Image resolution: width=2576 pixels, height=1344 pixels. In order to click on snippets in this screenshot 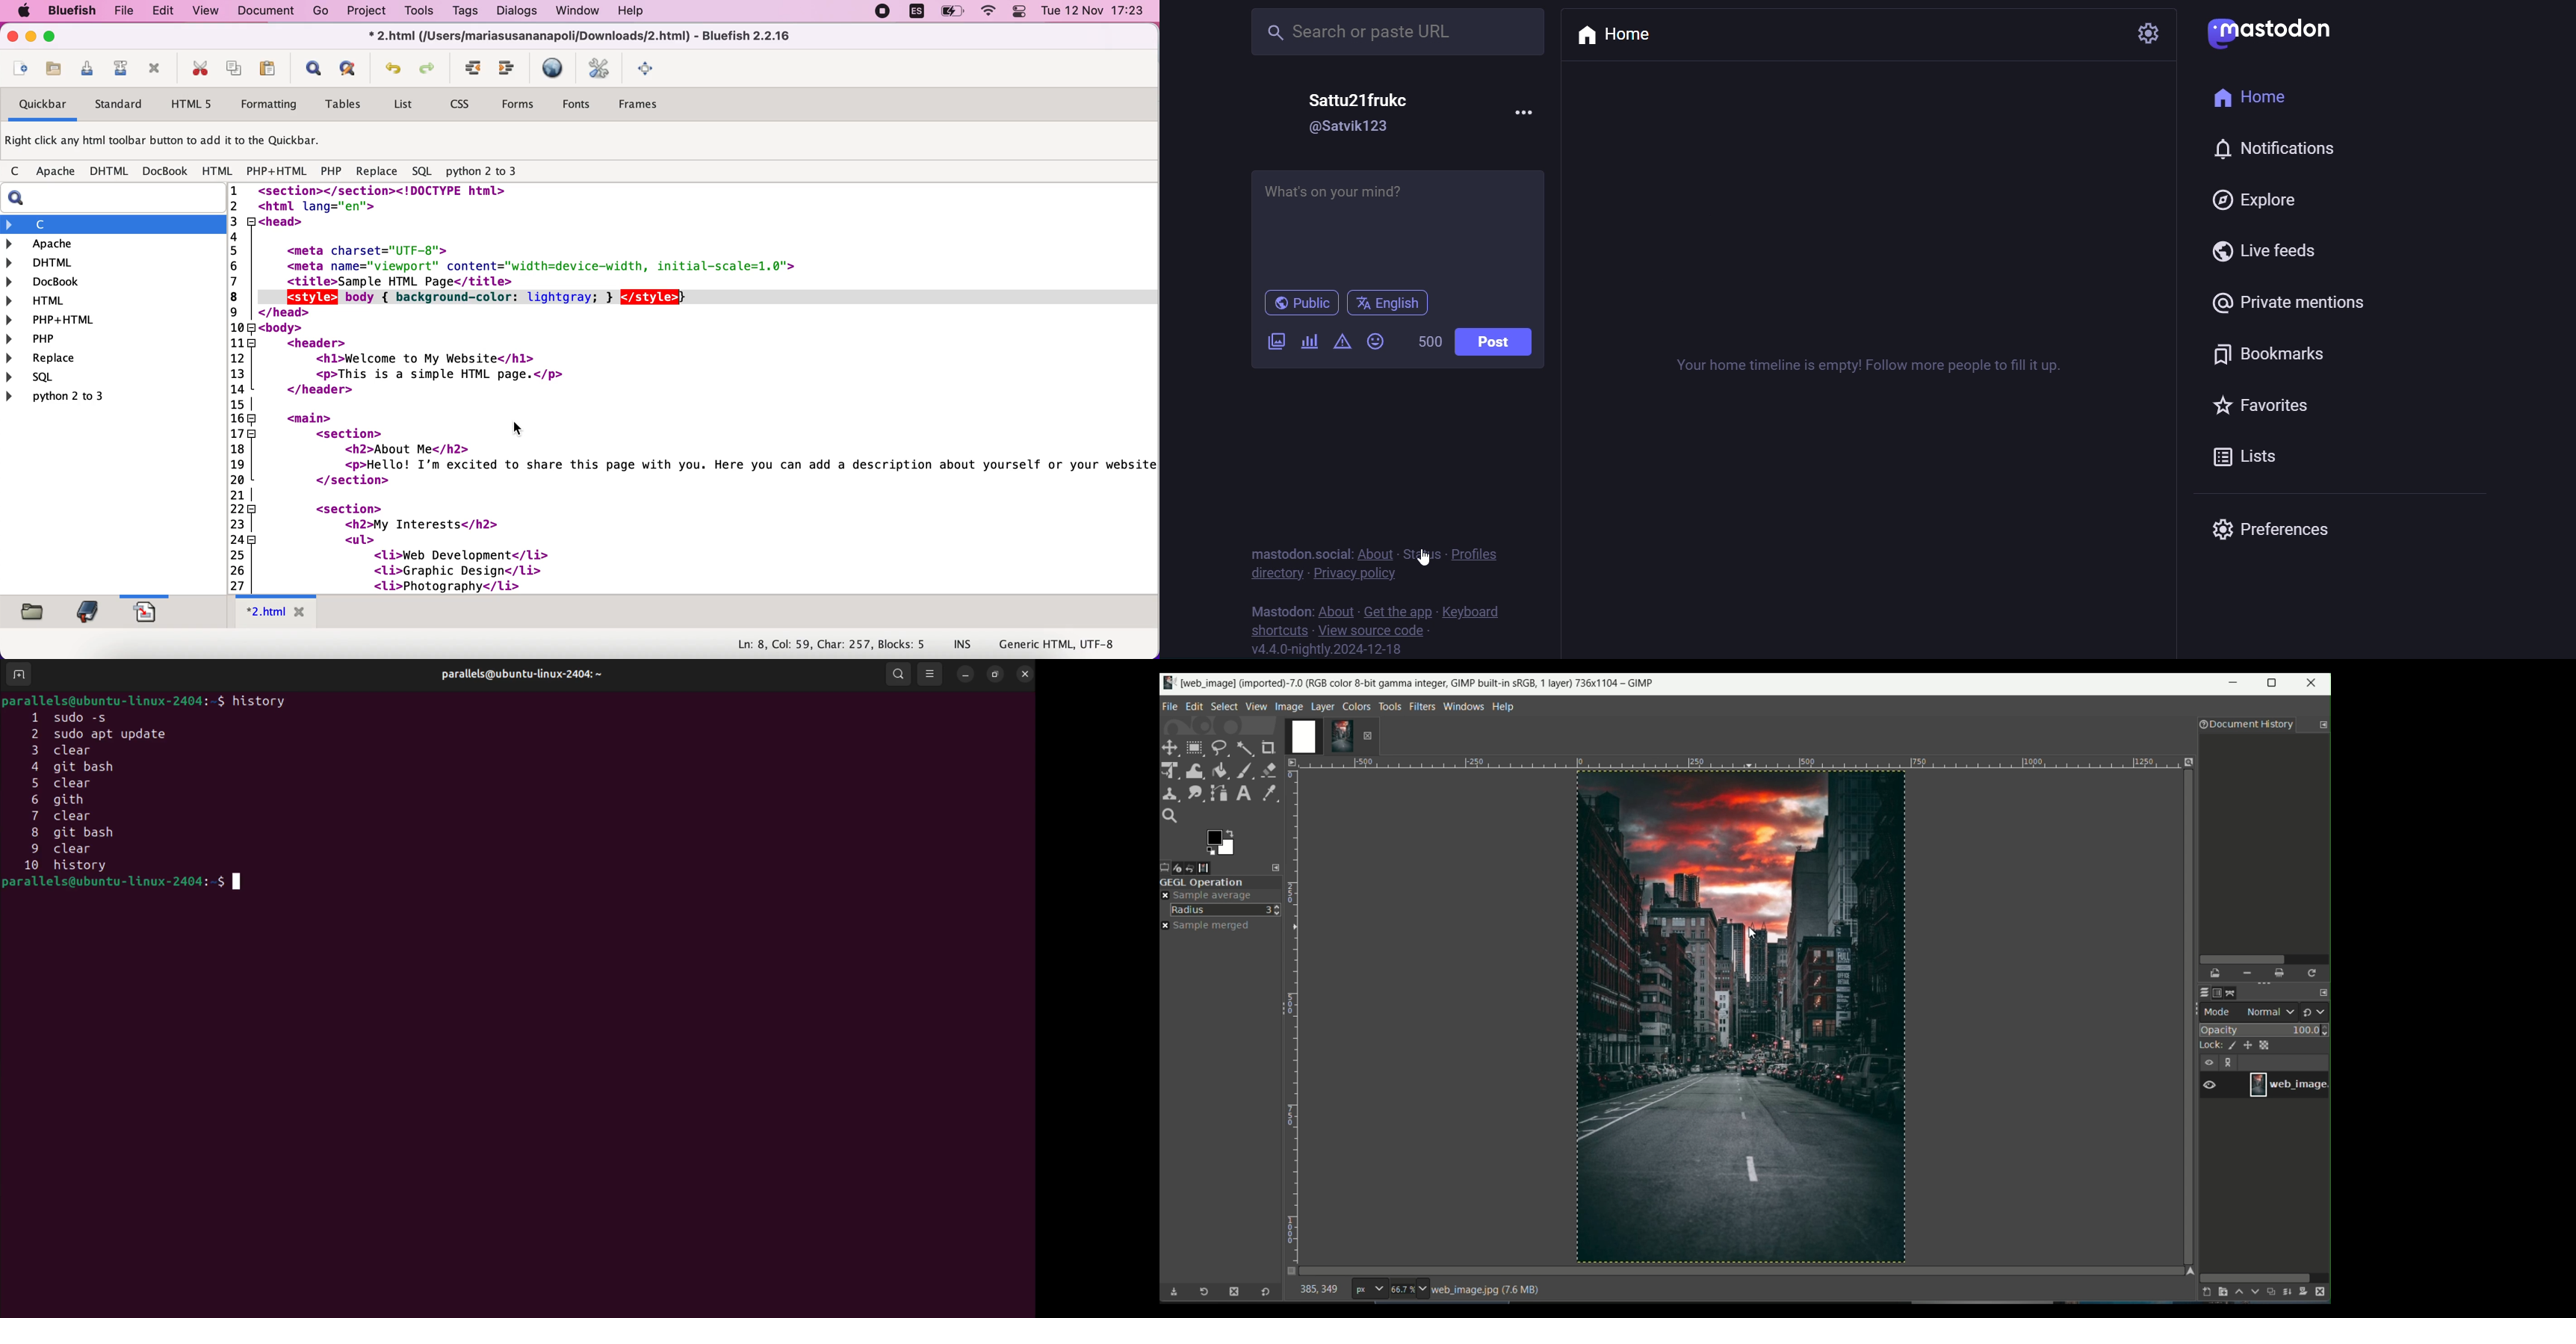, I will do `click(154, 614)`.